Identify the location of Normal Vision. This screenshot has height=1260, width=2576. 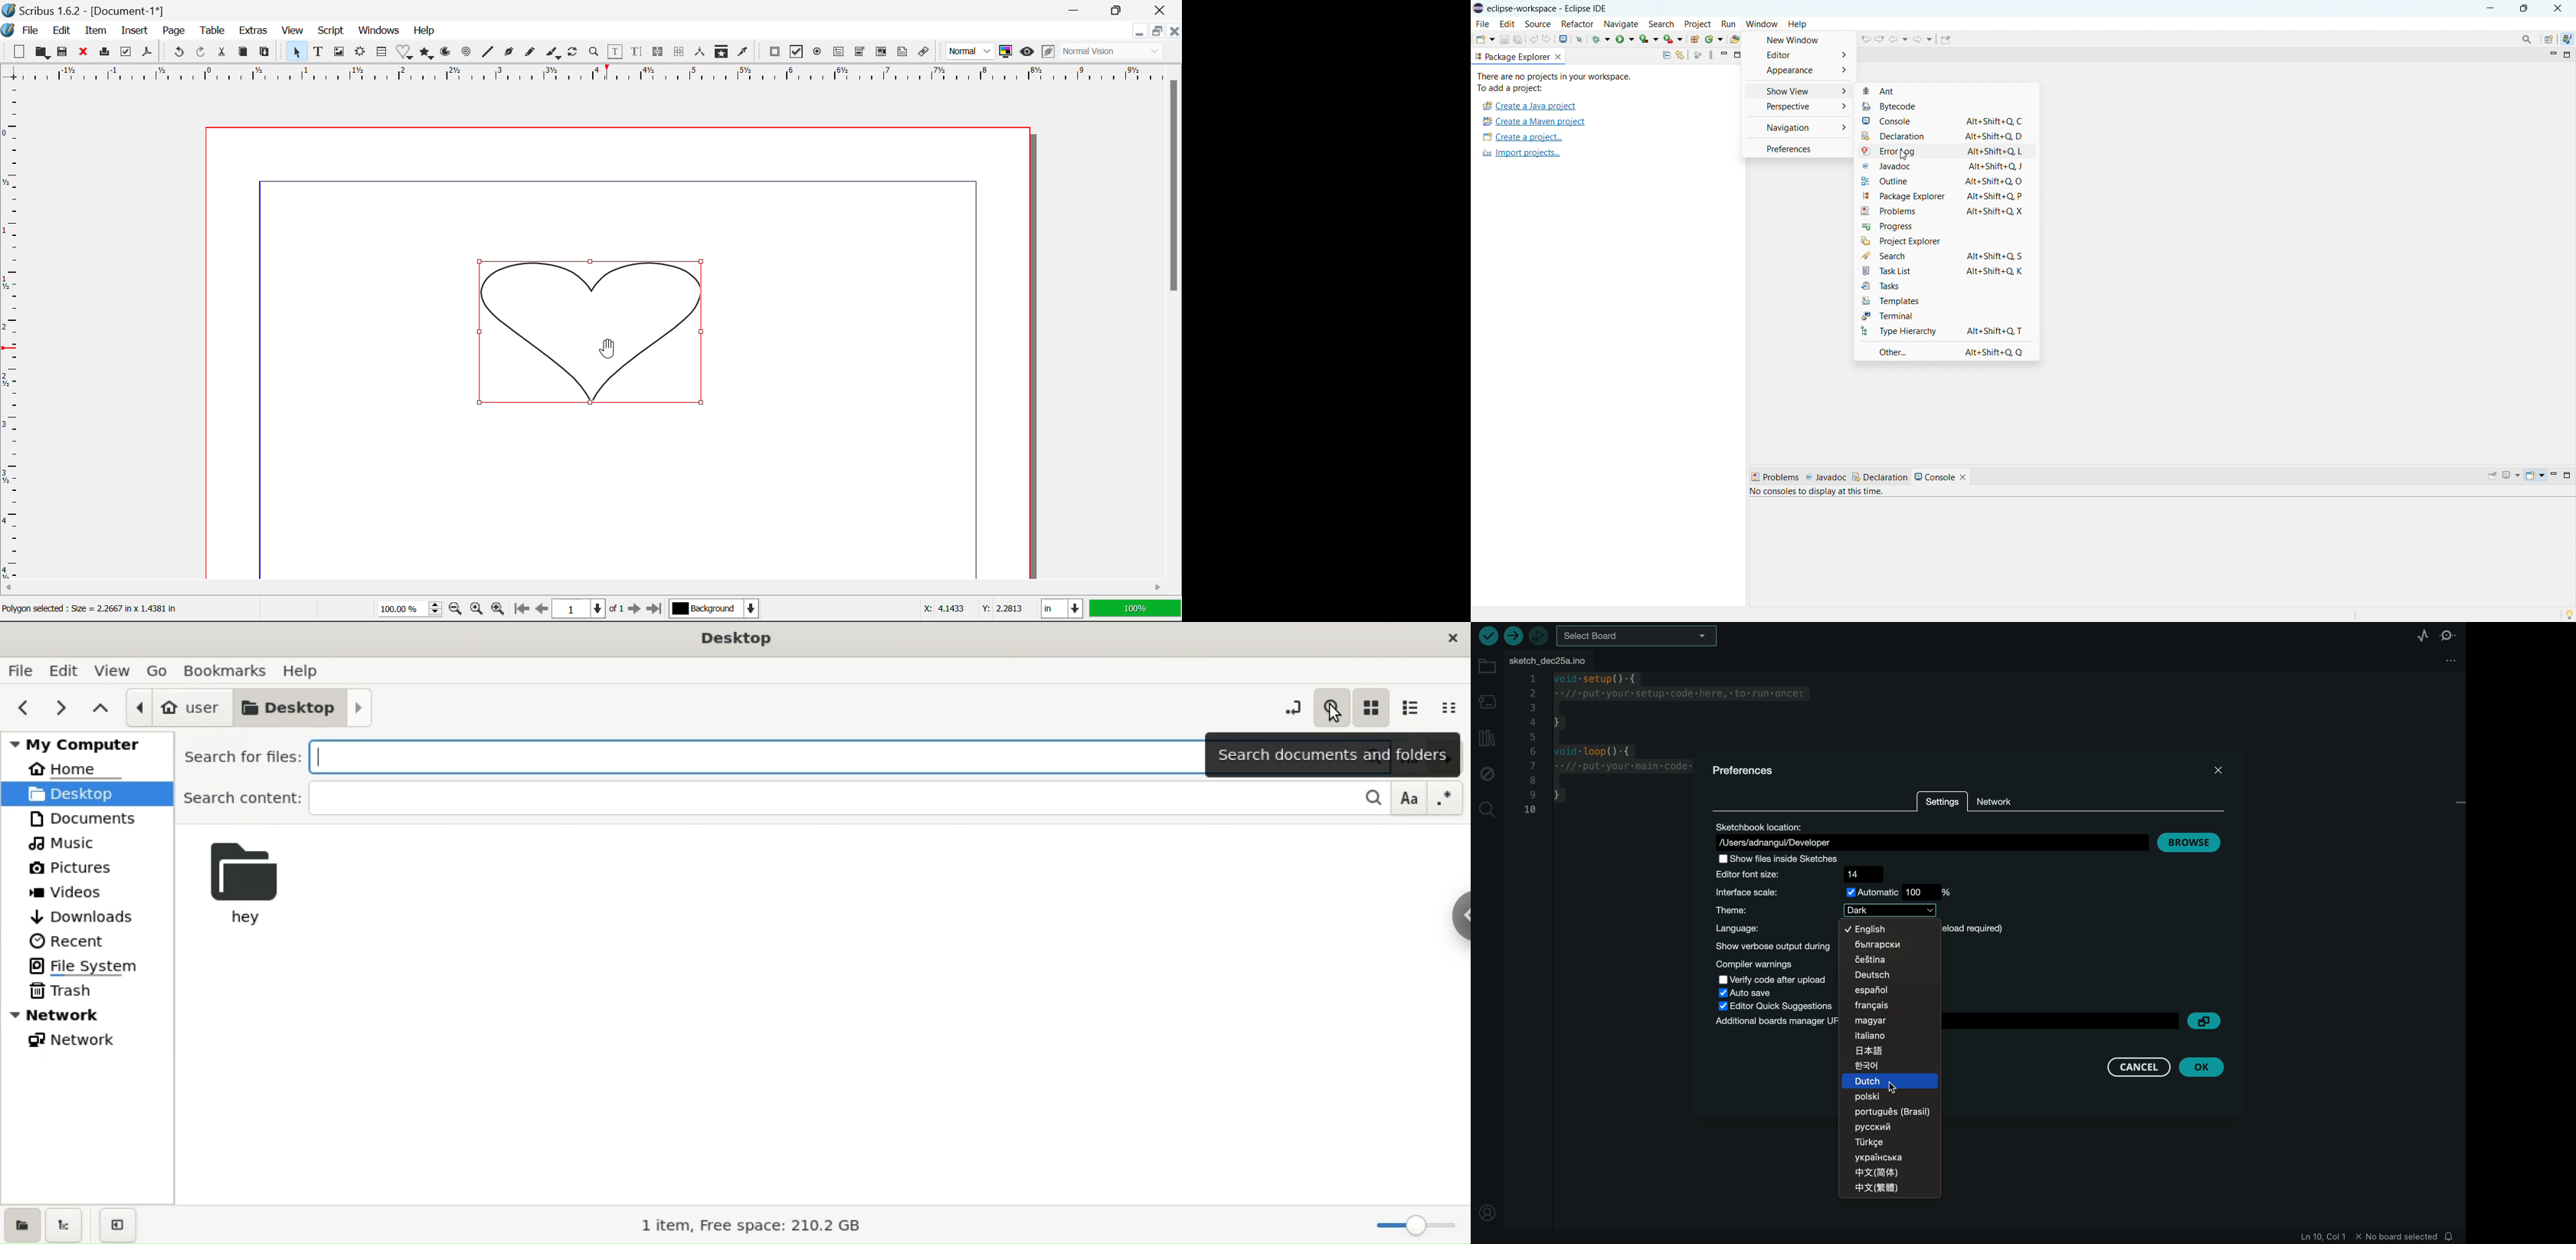
(1113, 52).